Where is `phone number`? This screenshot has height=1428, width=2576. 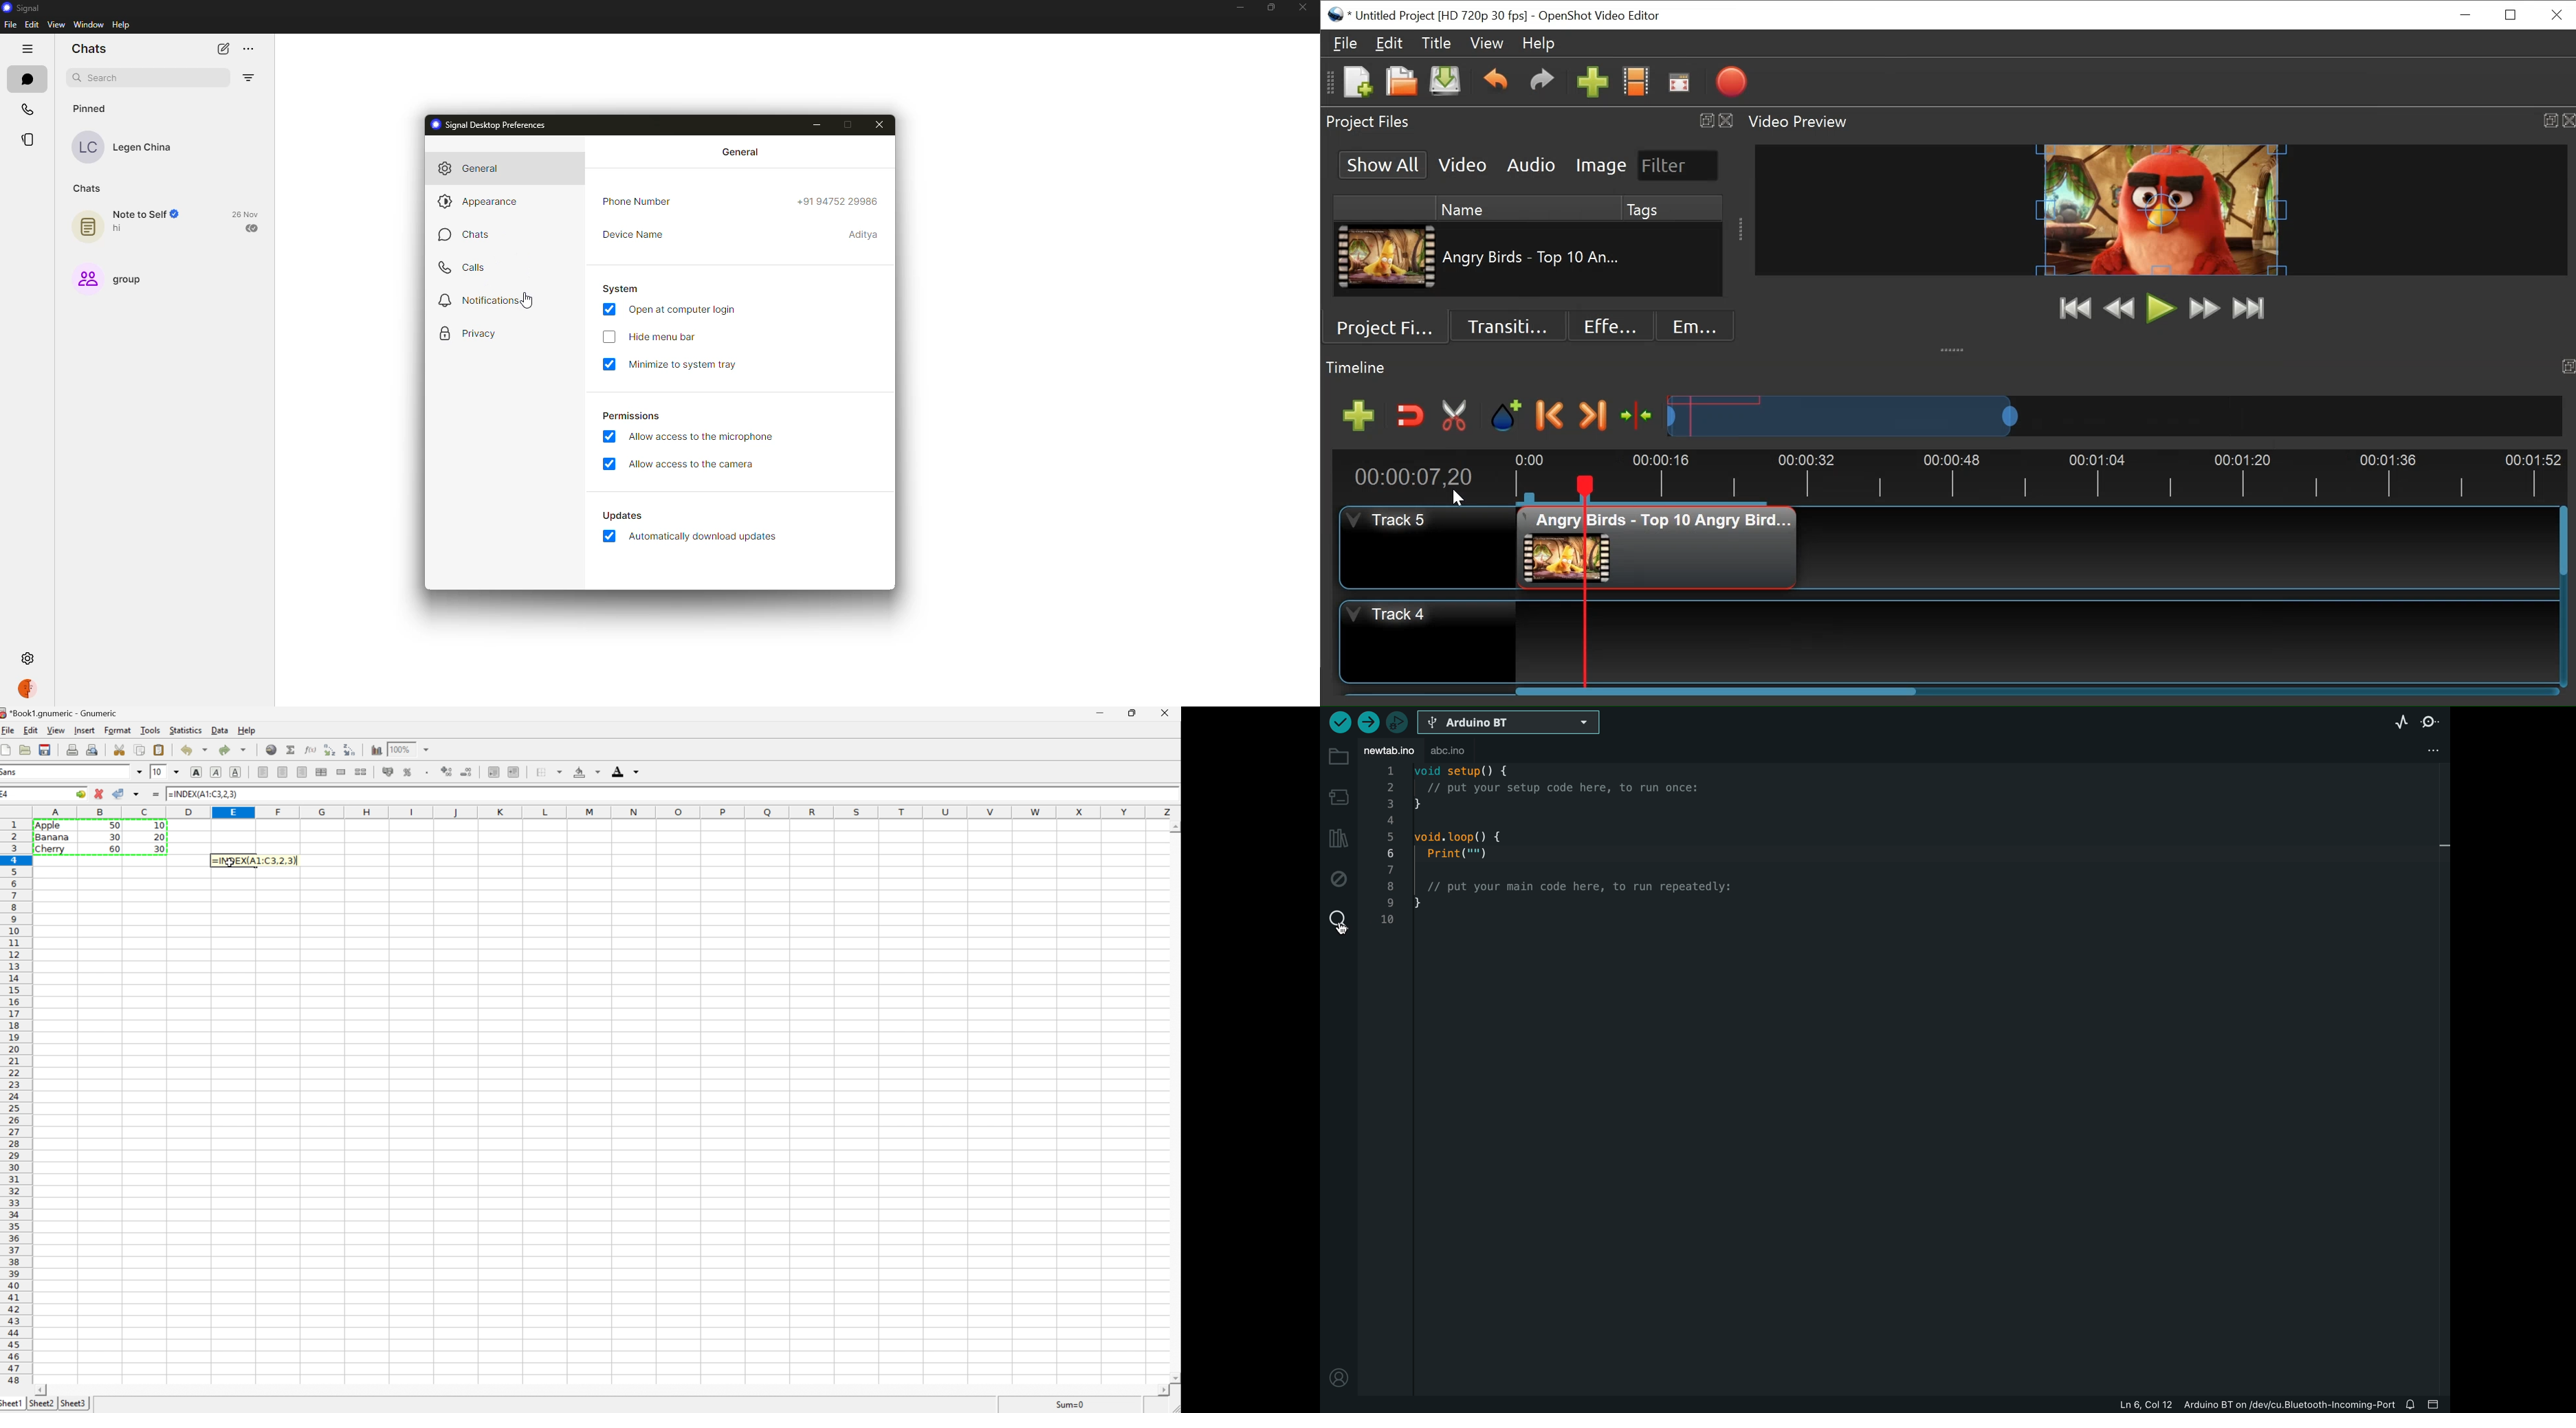
phone number is located at coordinates (835, 200).